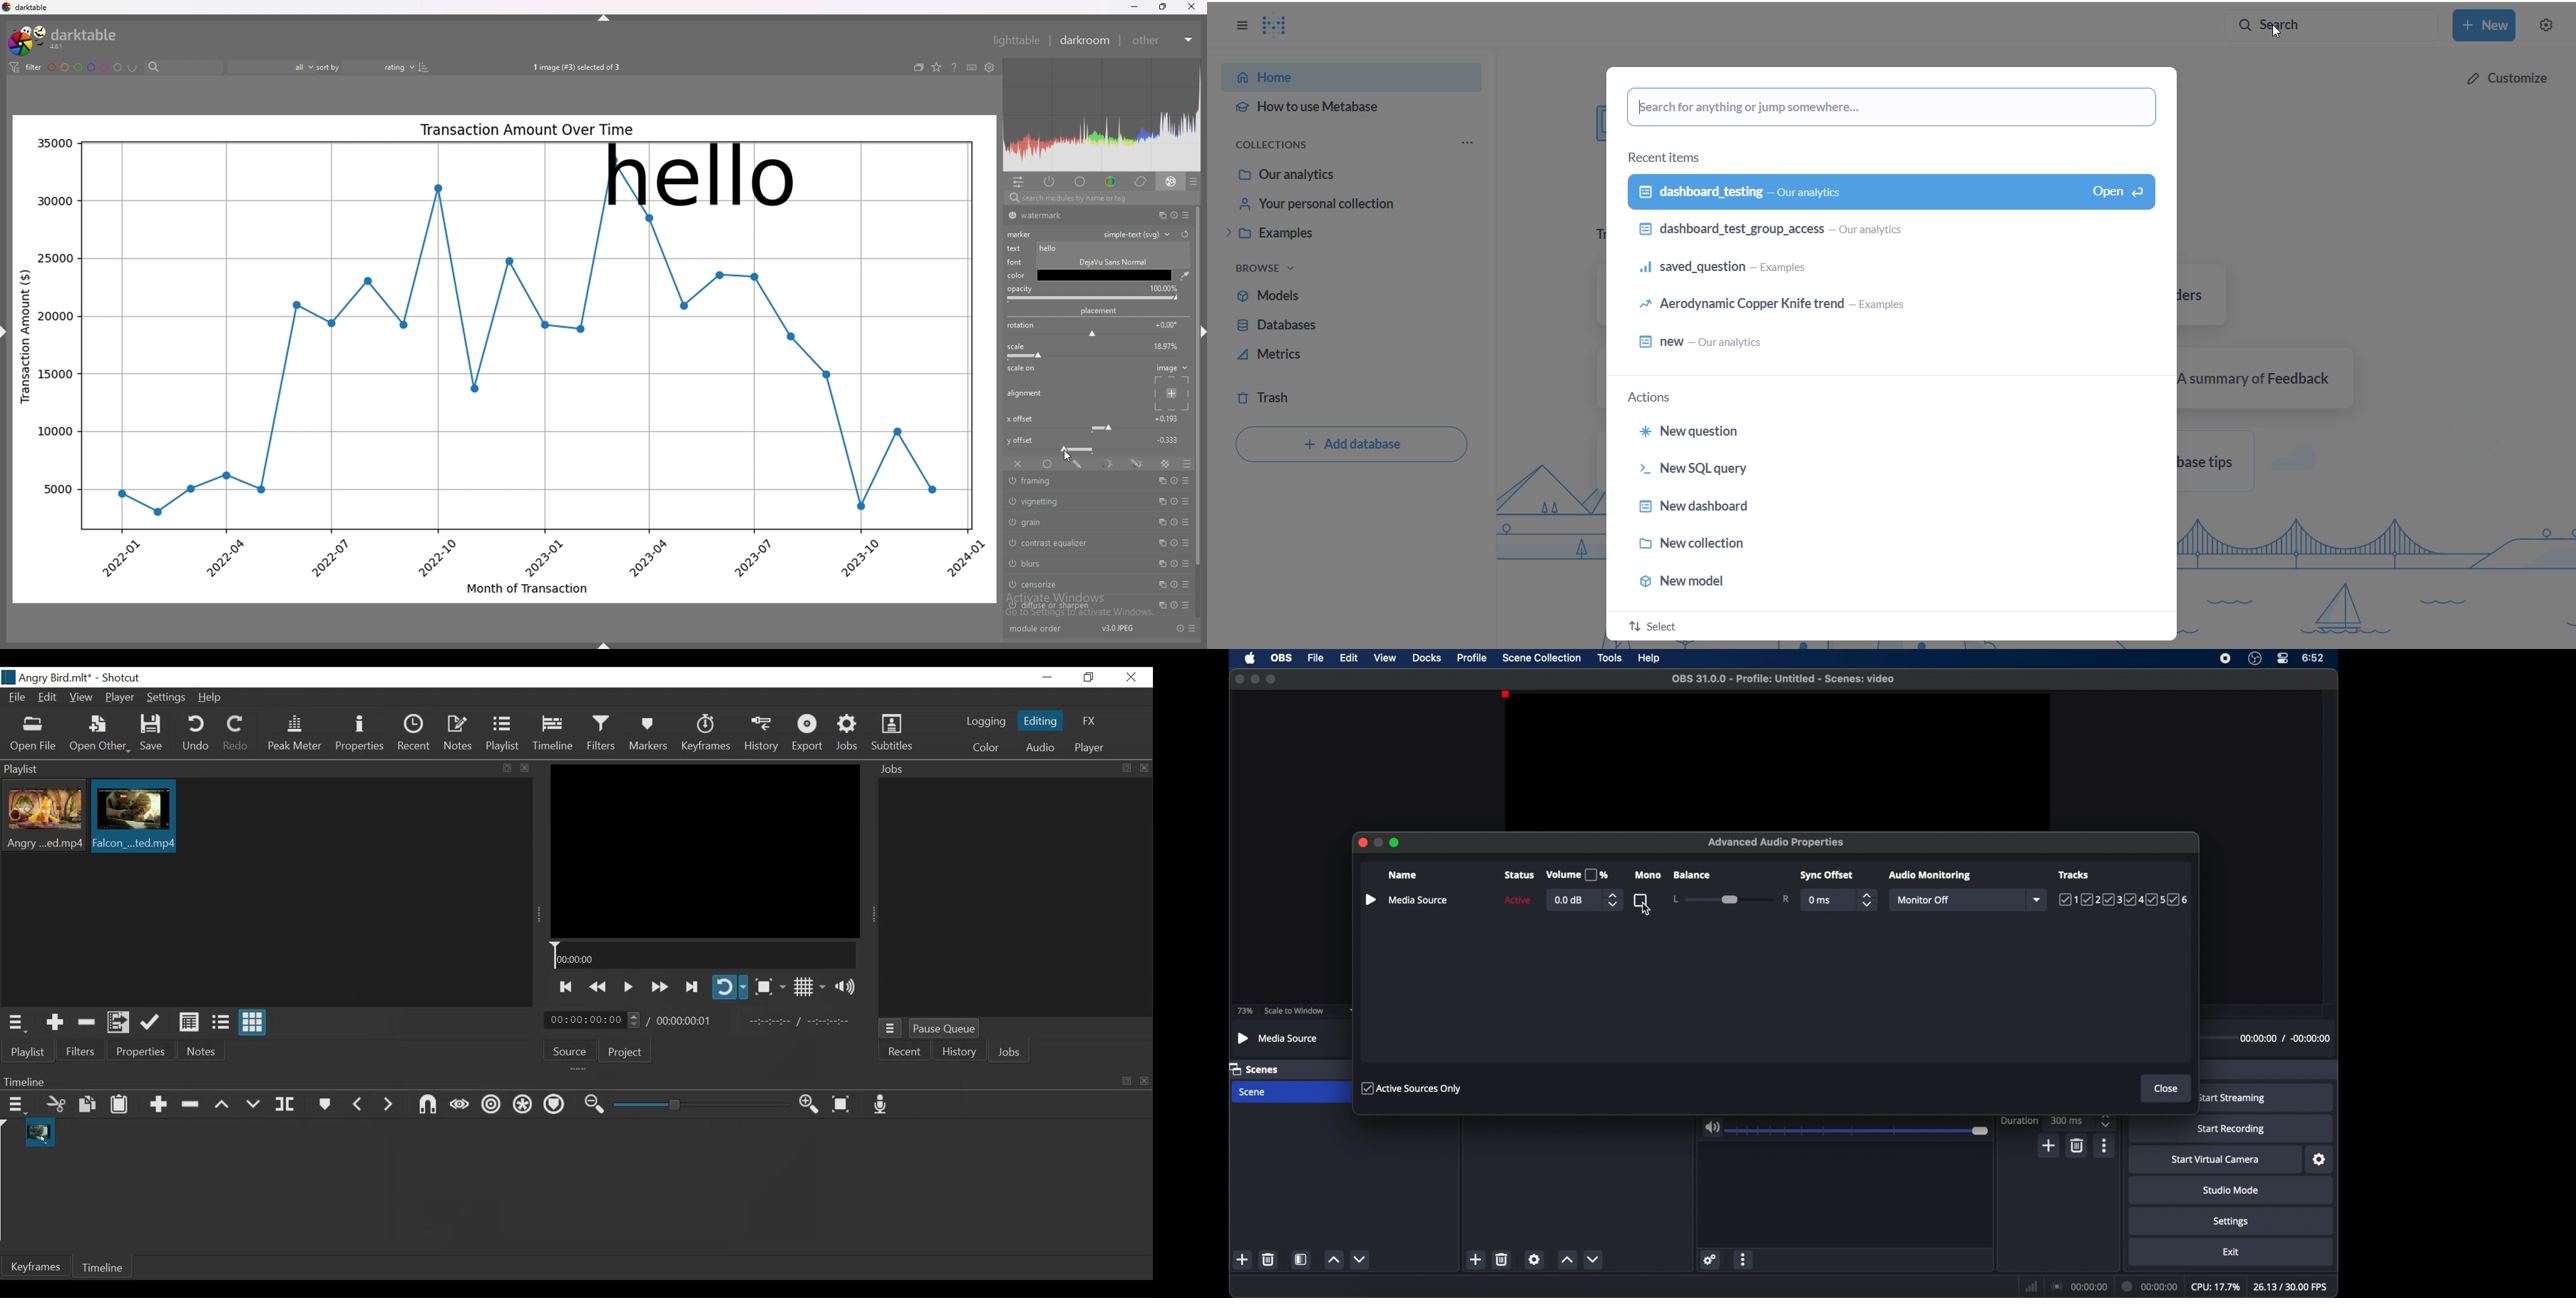  What do you see at coordinates (8, 677) in the screenshot?
I see `logo` at bounding box center [8, 677].